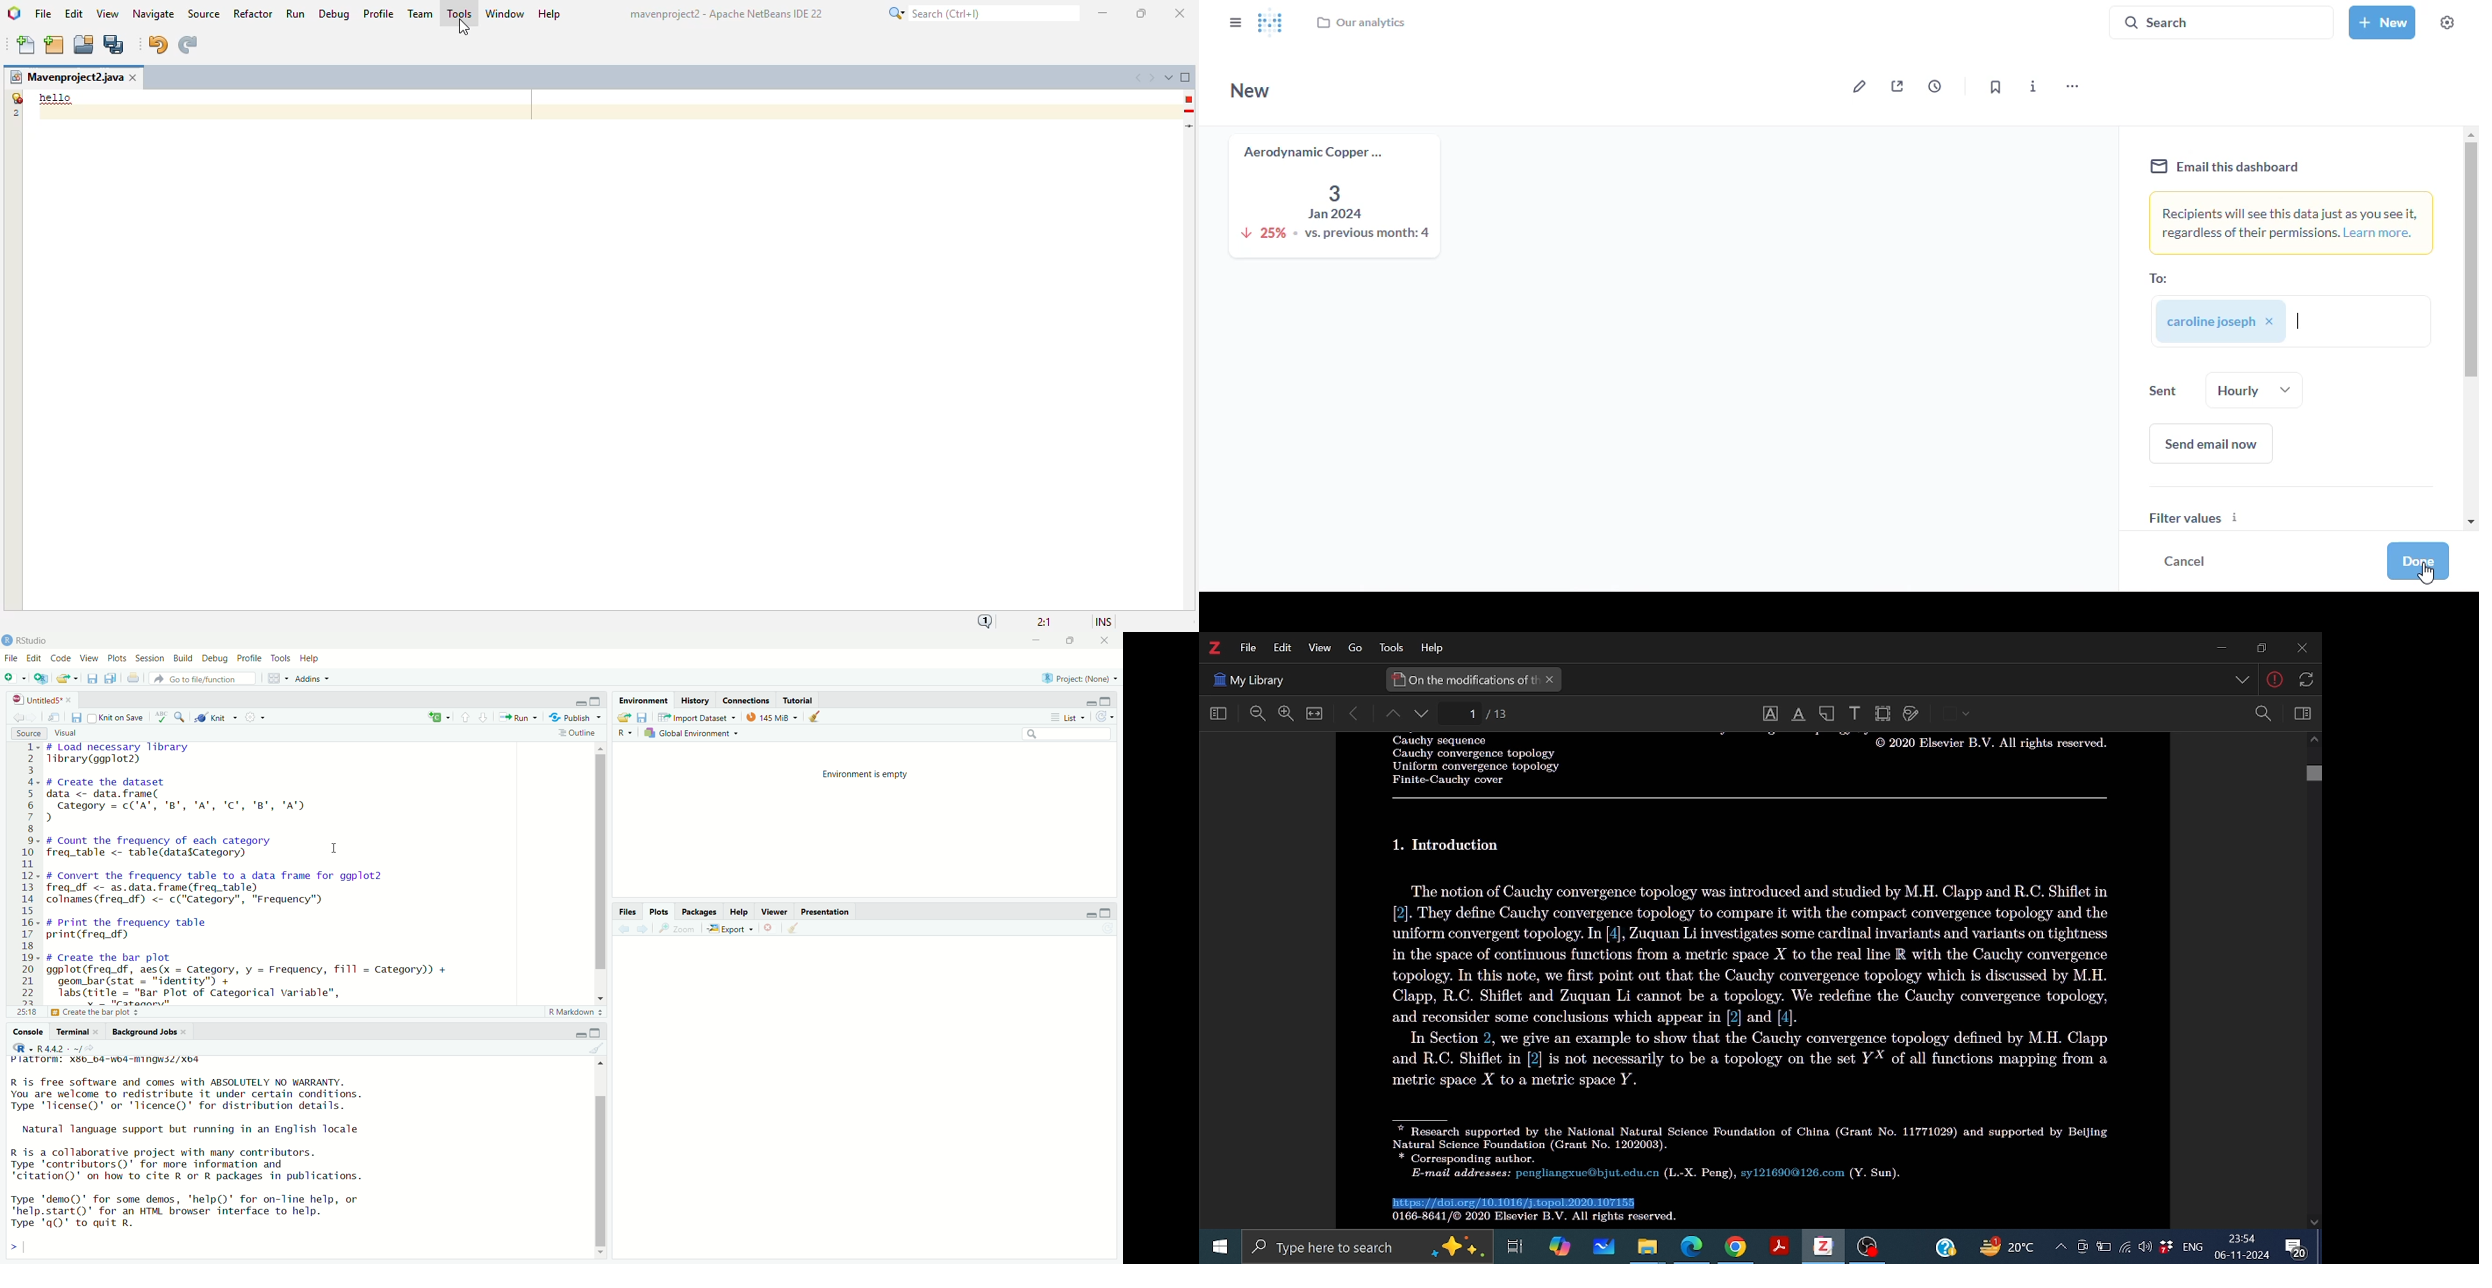  Describe the element at coordinates (1107, 913) in the screenshot. I see `maximize` at that location.